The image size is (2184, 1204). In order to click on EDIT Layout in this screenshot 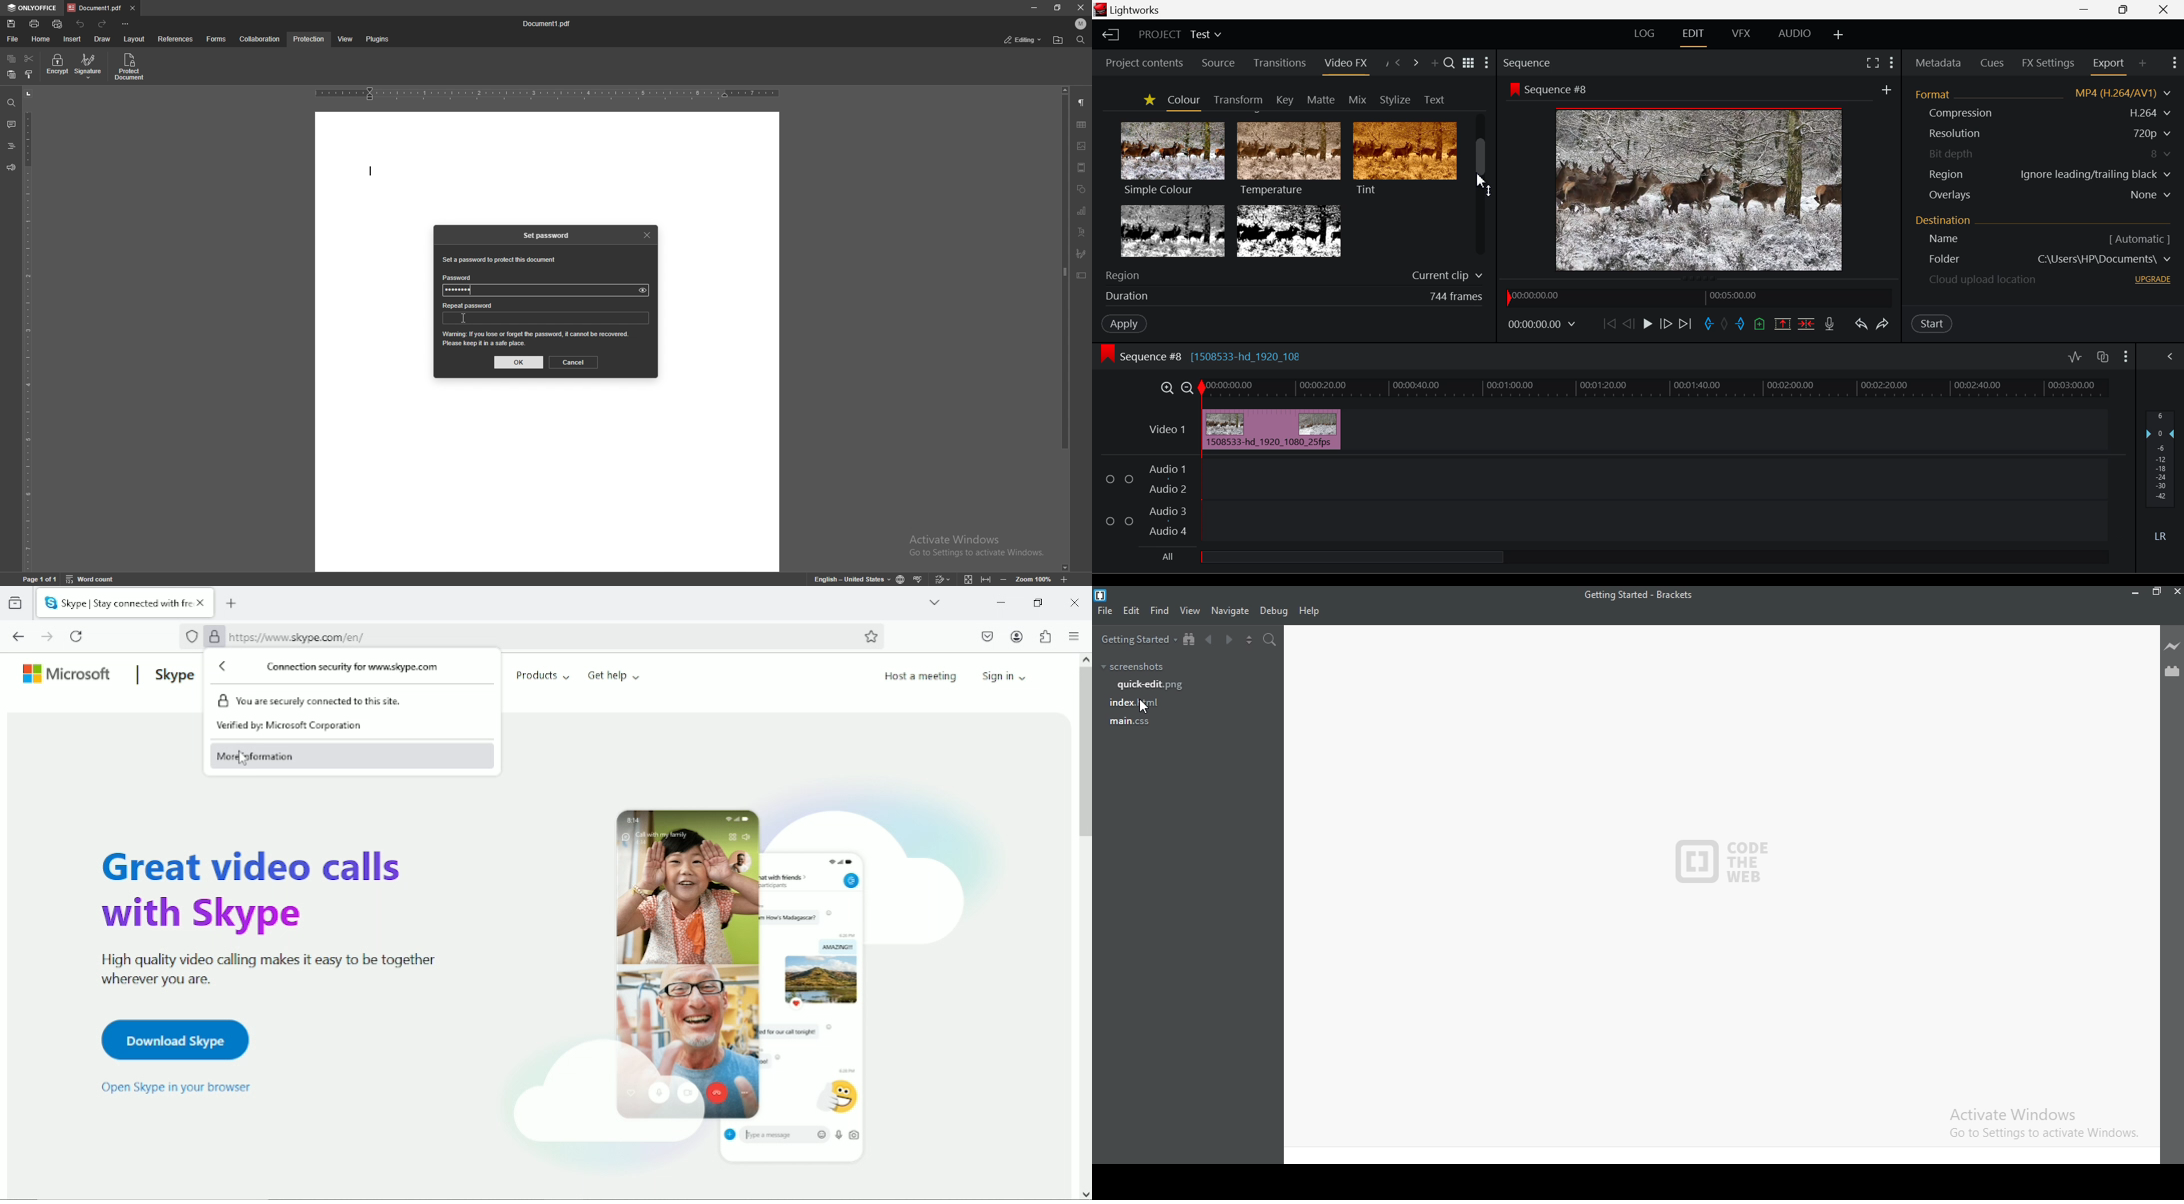, I will do `click(1693, 37)`.